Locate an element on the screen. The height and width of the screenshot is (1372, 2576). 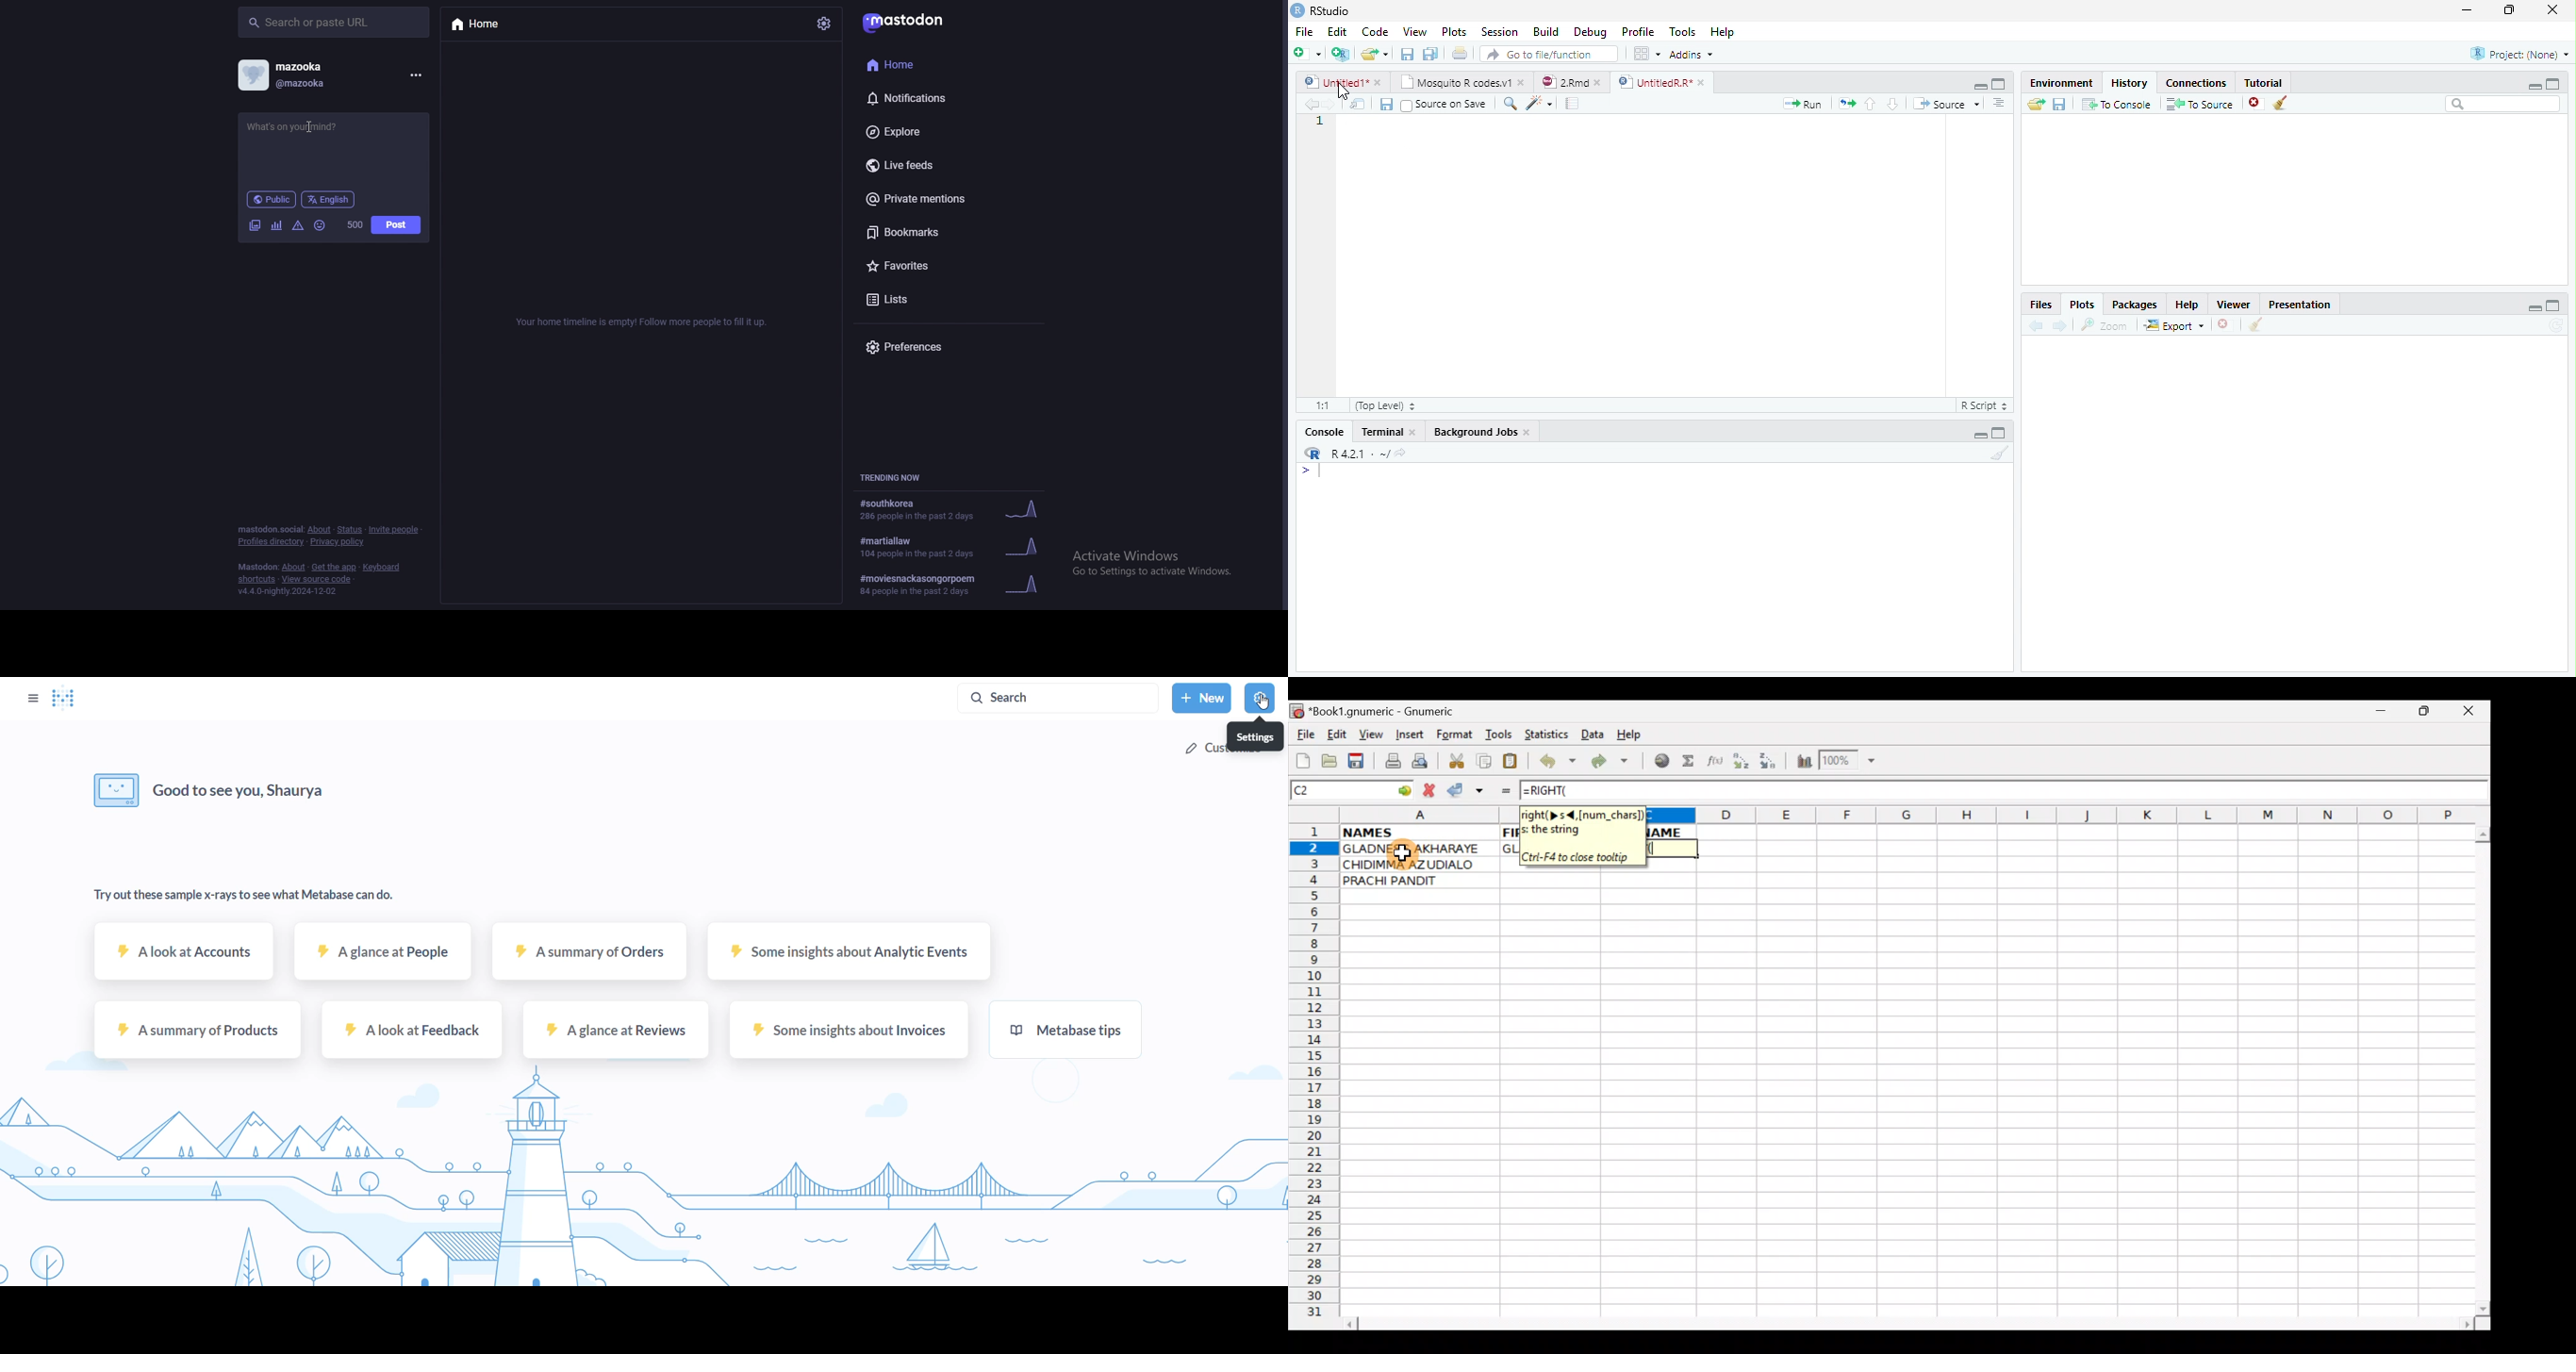
Maximize is located at coordinates (1999, 85).